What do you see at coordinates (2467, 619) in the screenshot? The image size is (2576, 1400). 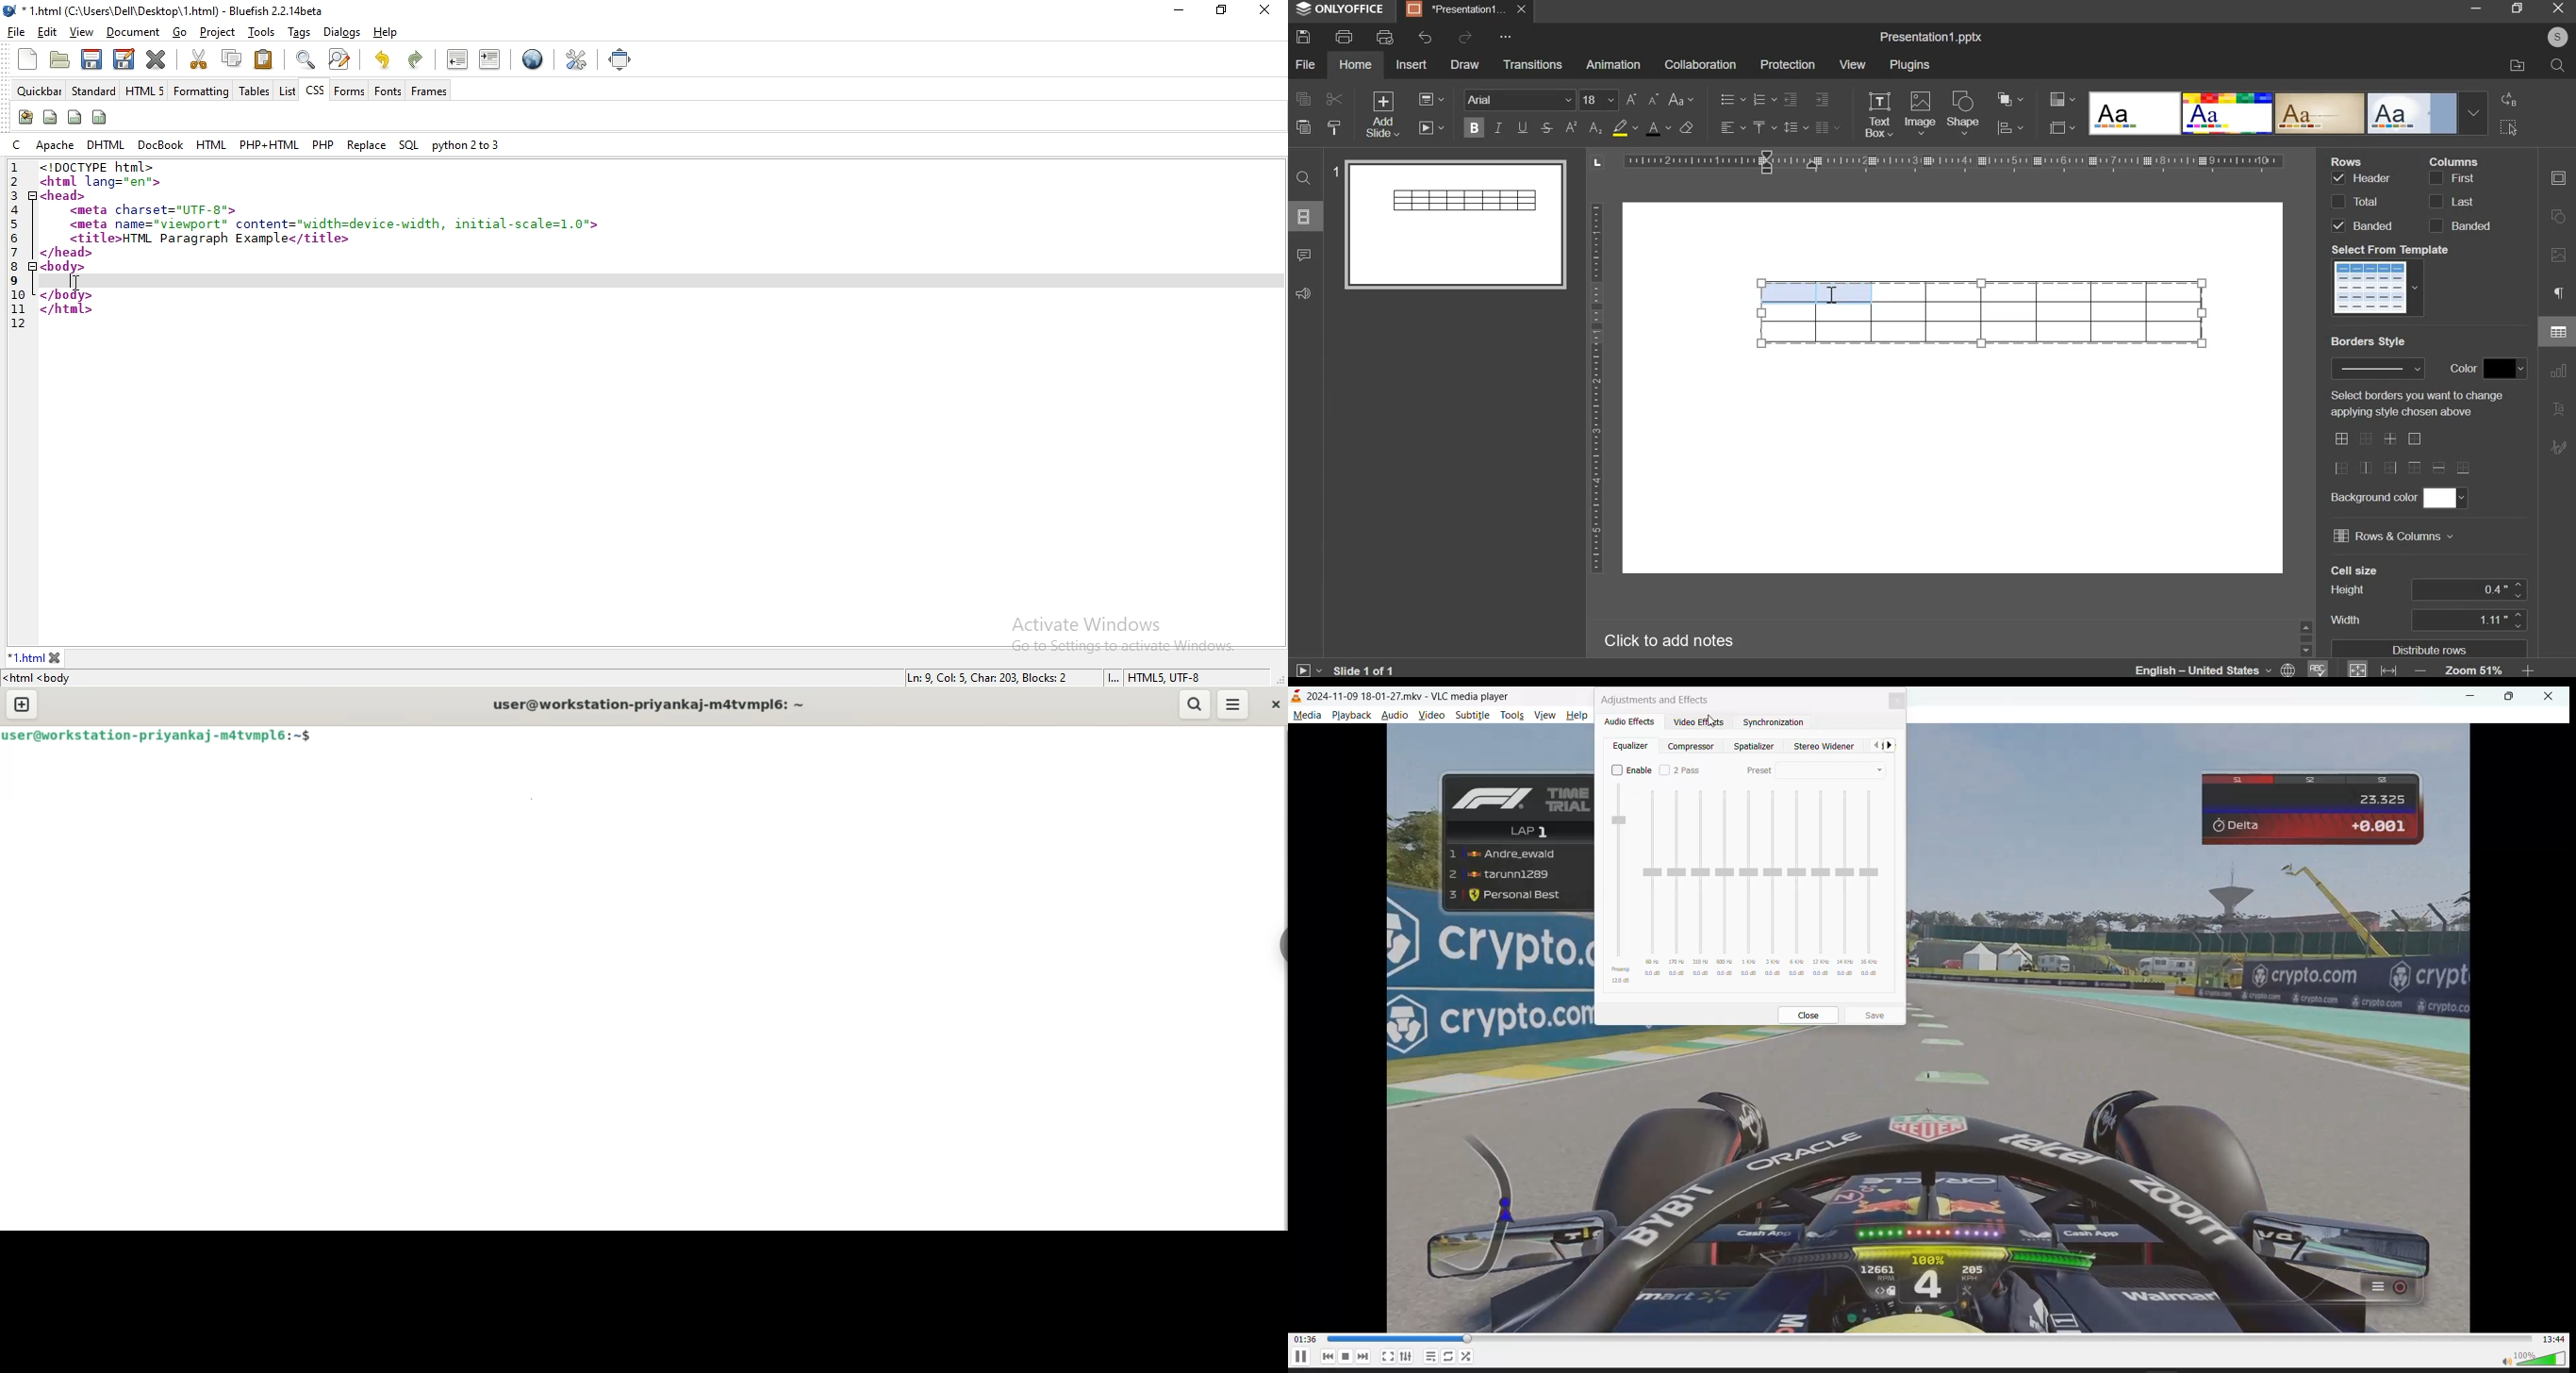 I see `cell width` at bounding box center [2467, 619].